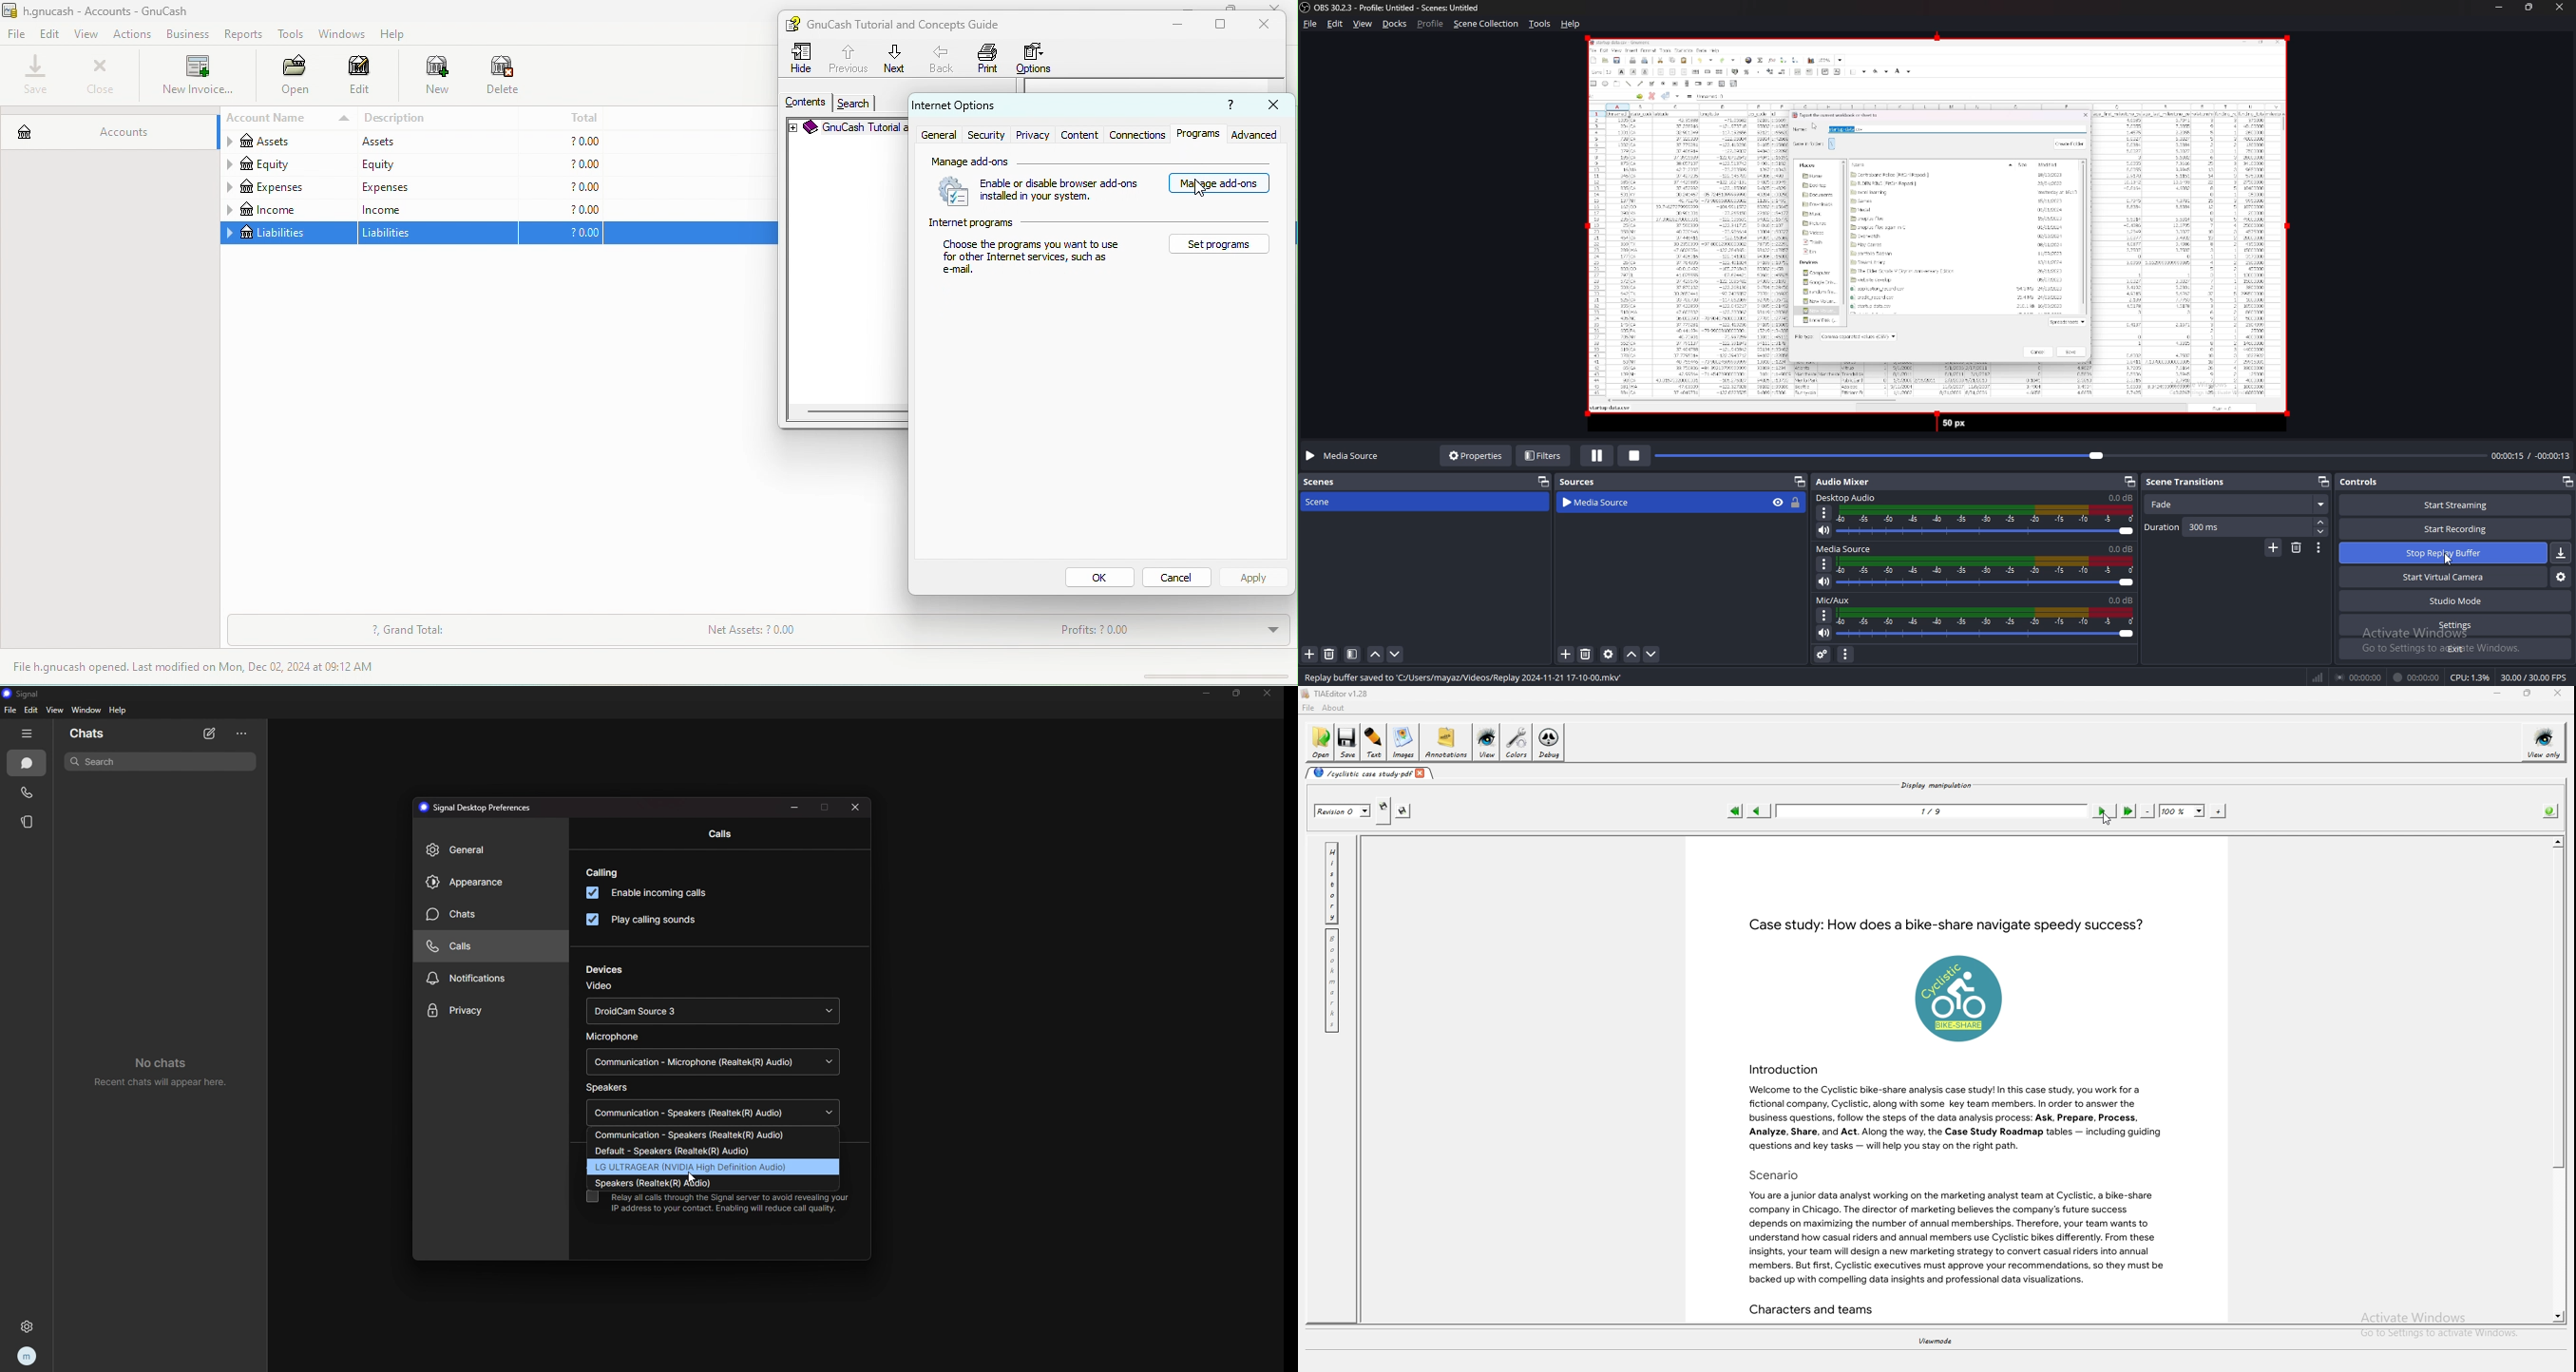  Describe the element at coordinates (1652, 654) in the screenshot. I see `move source down` at that location.